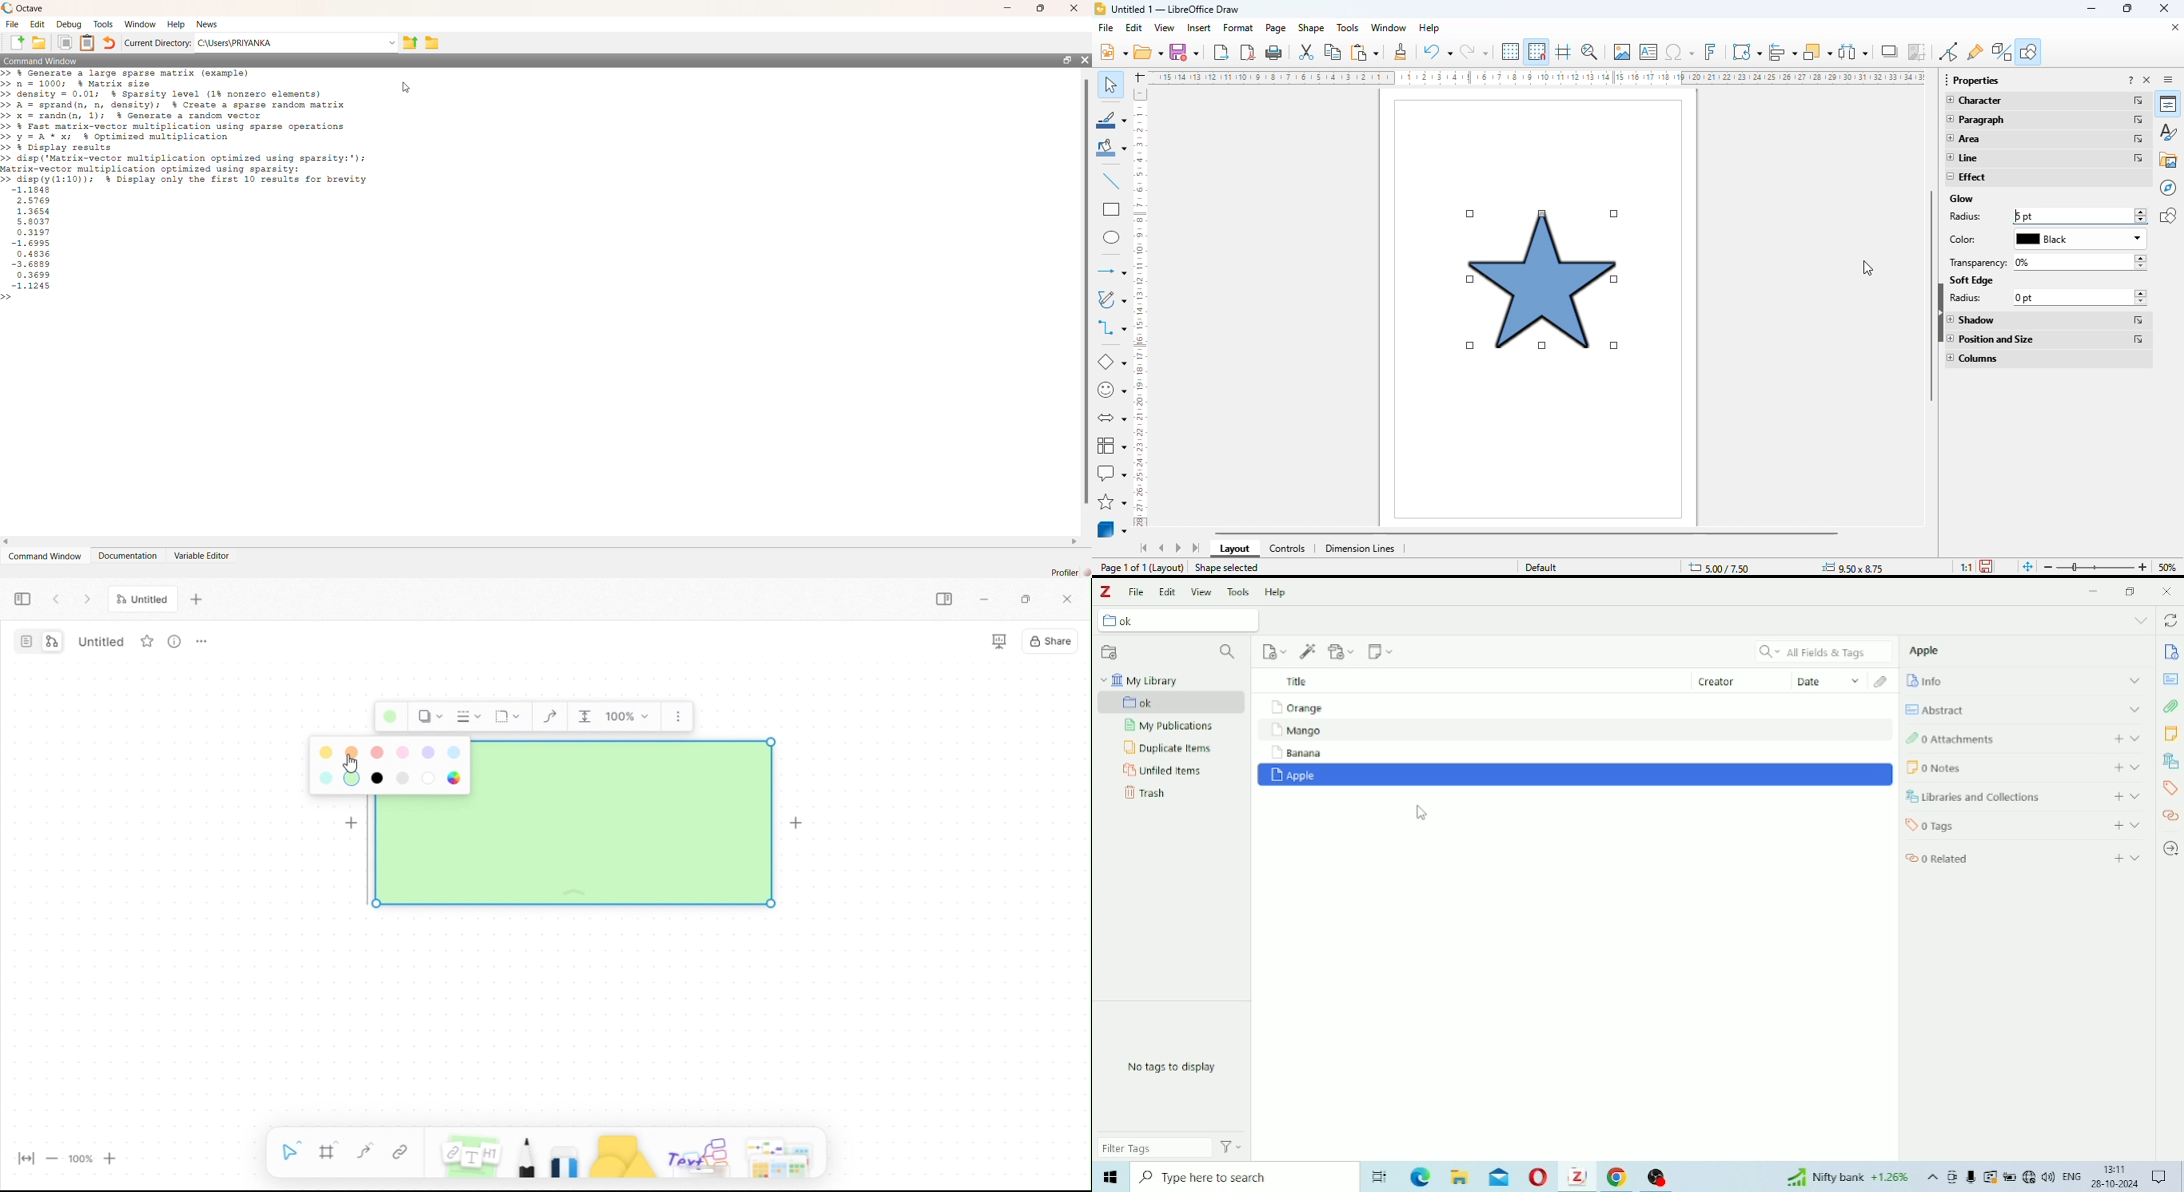  What do you see at coordinates (2079, 239) in the screenshot?
I see ` black` at bounding box center [2079, 239].